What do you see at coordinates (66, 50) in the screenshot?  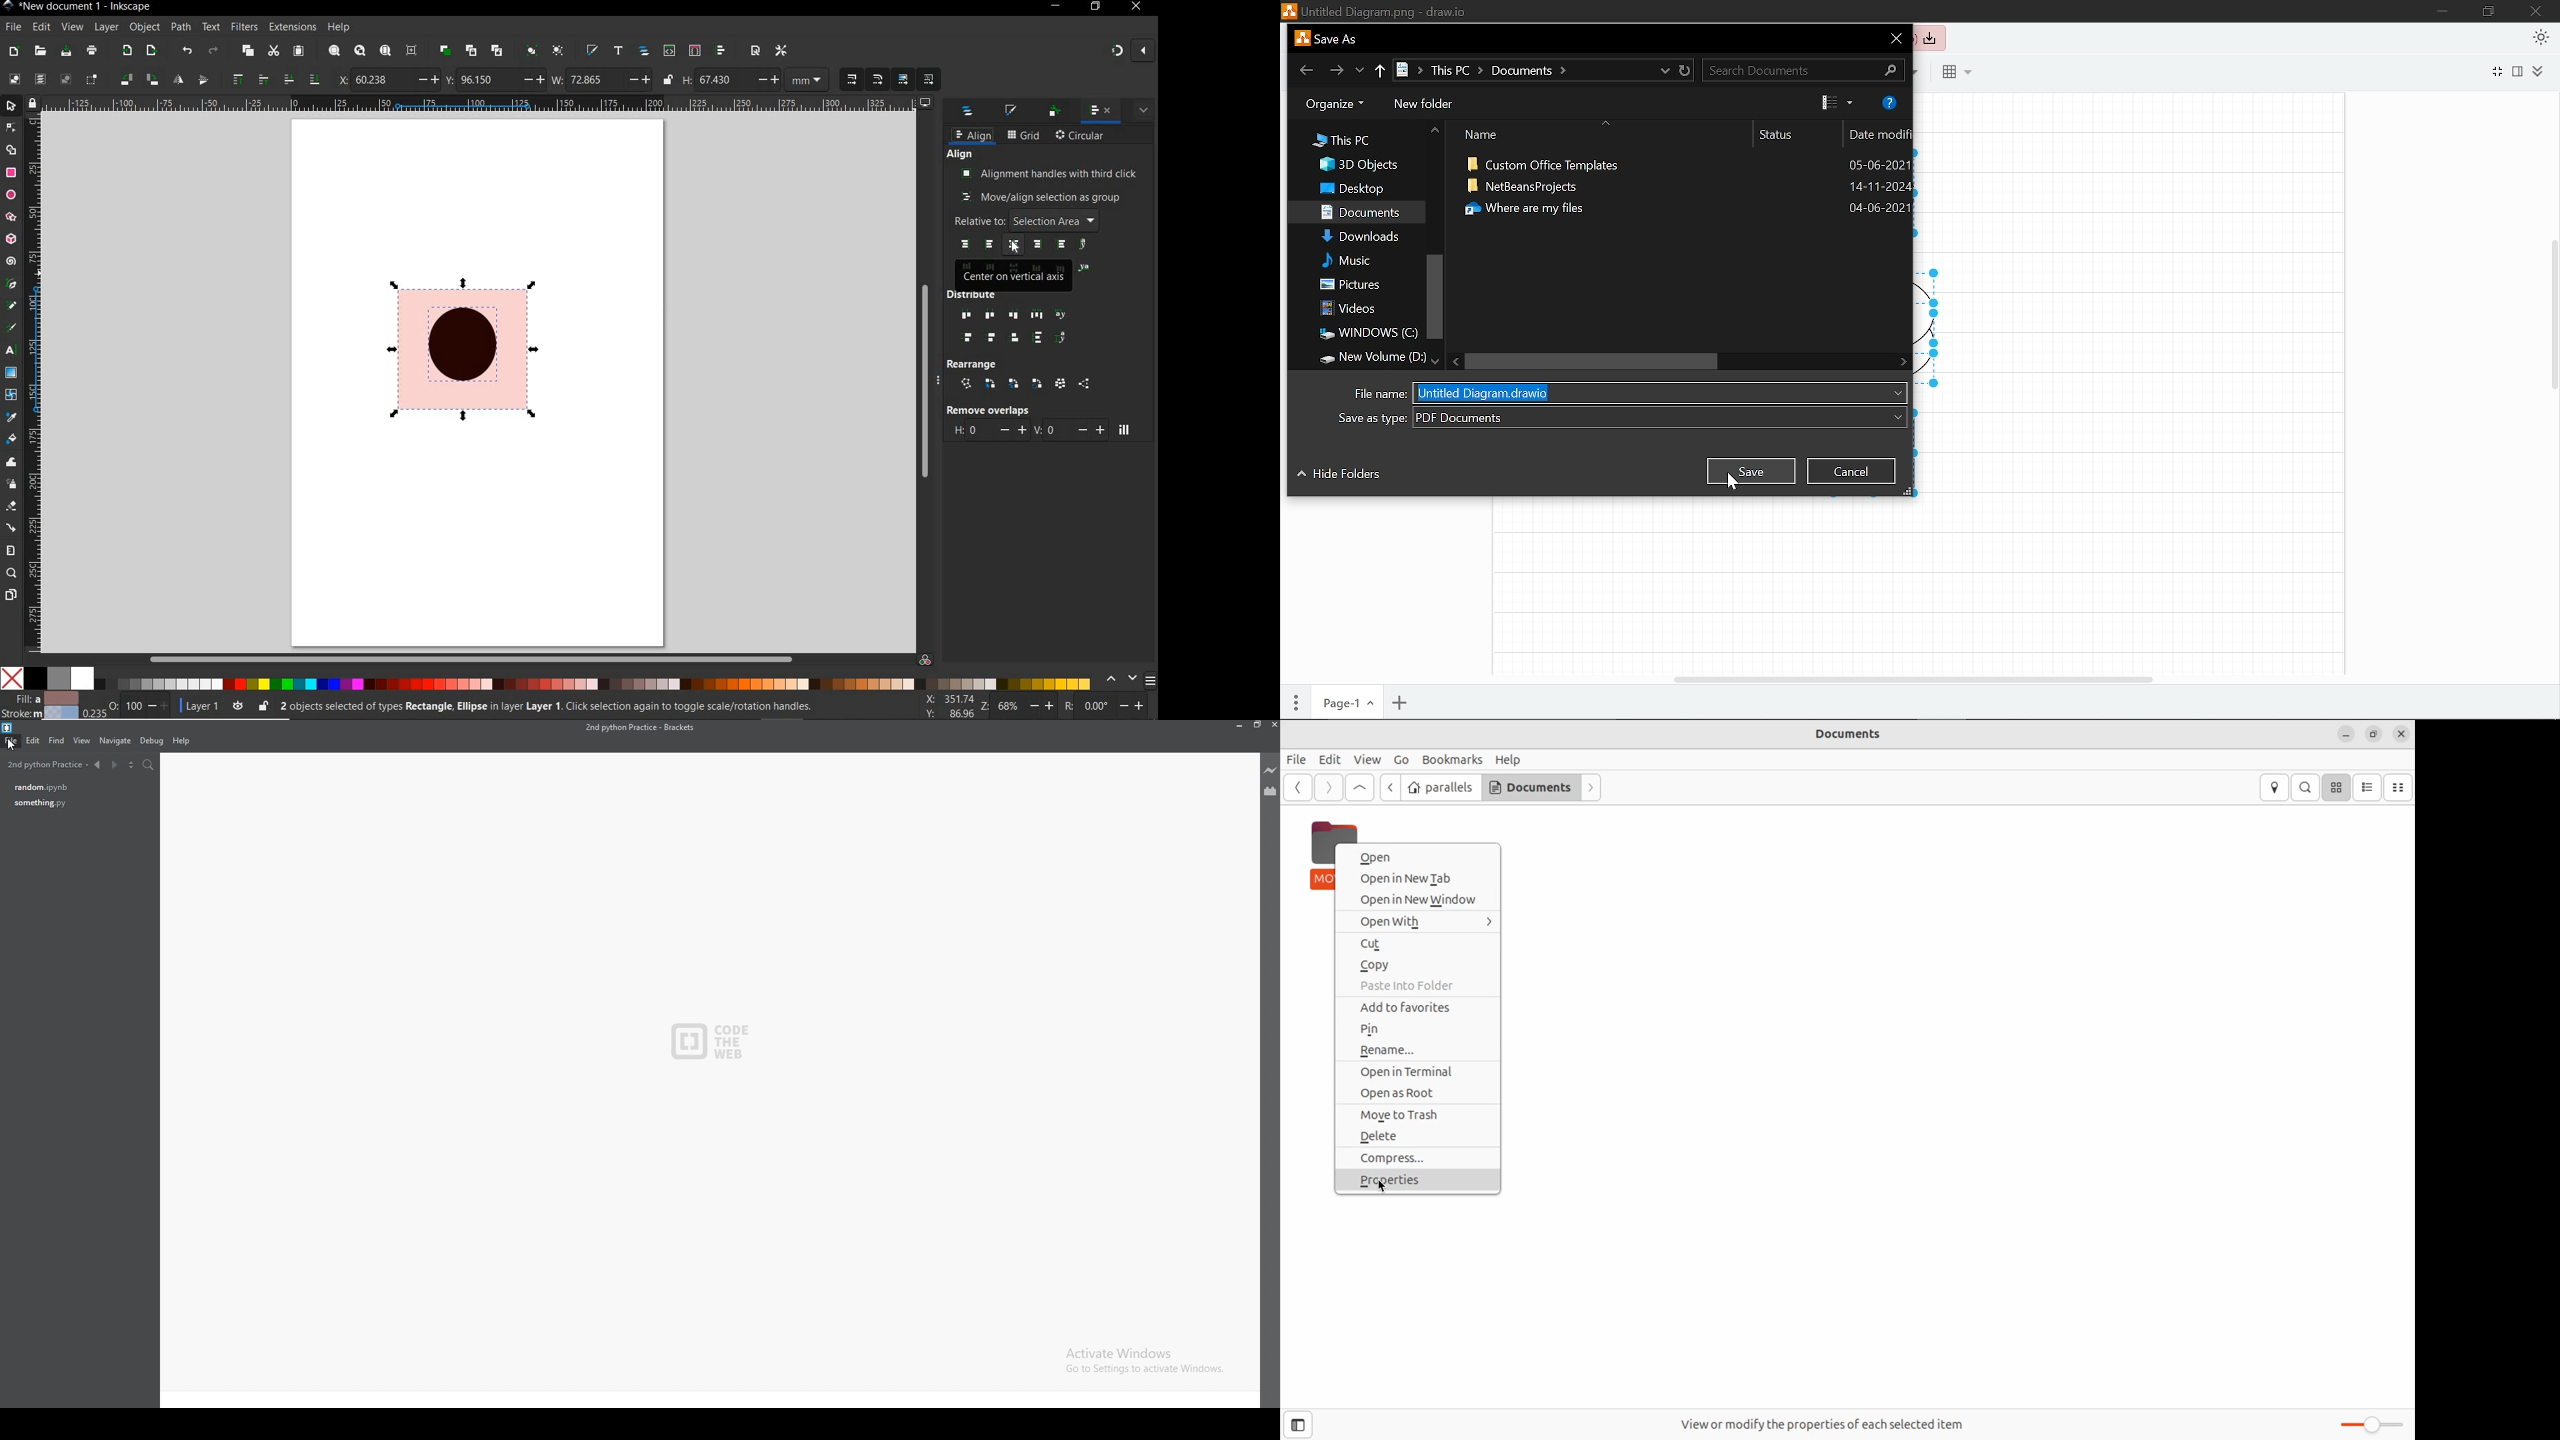 I see `save` at bounding box center [66, 50].